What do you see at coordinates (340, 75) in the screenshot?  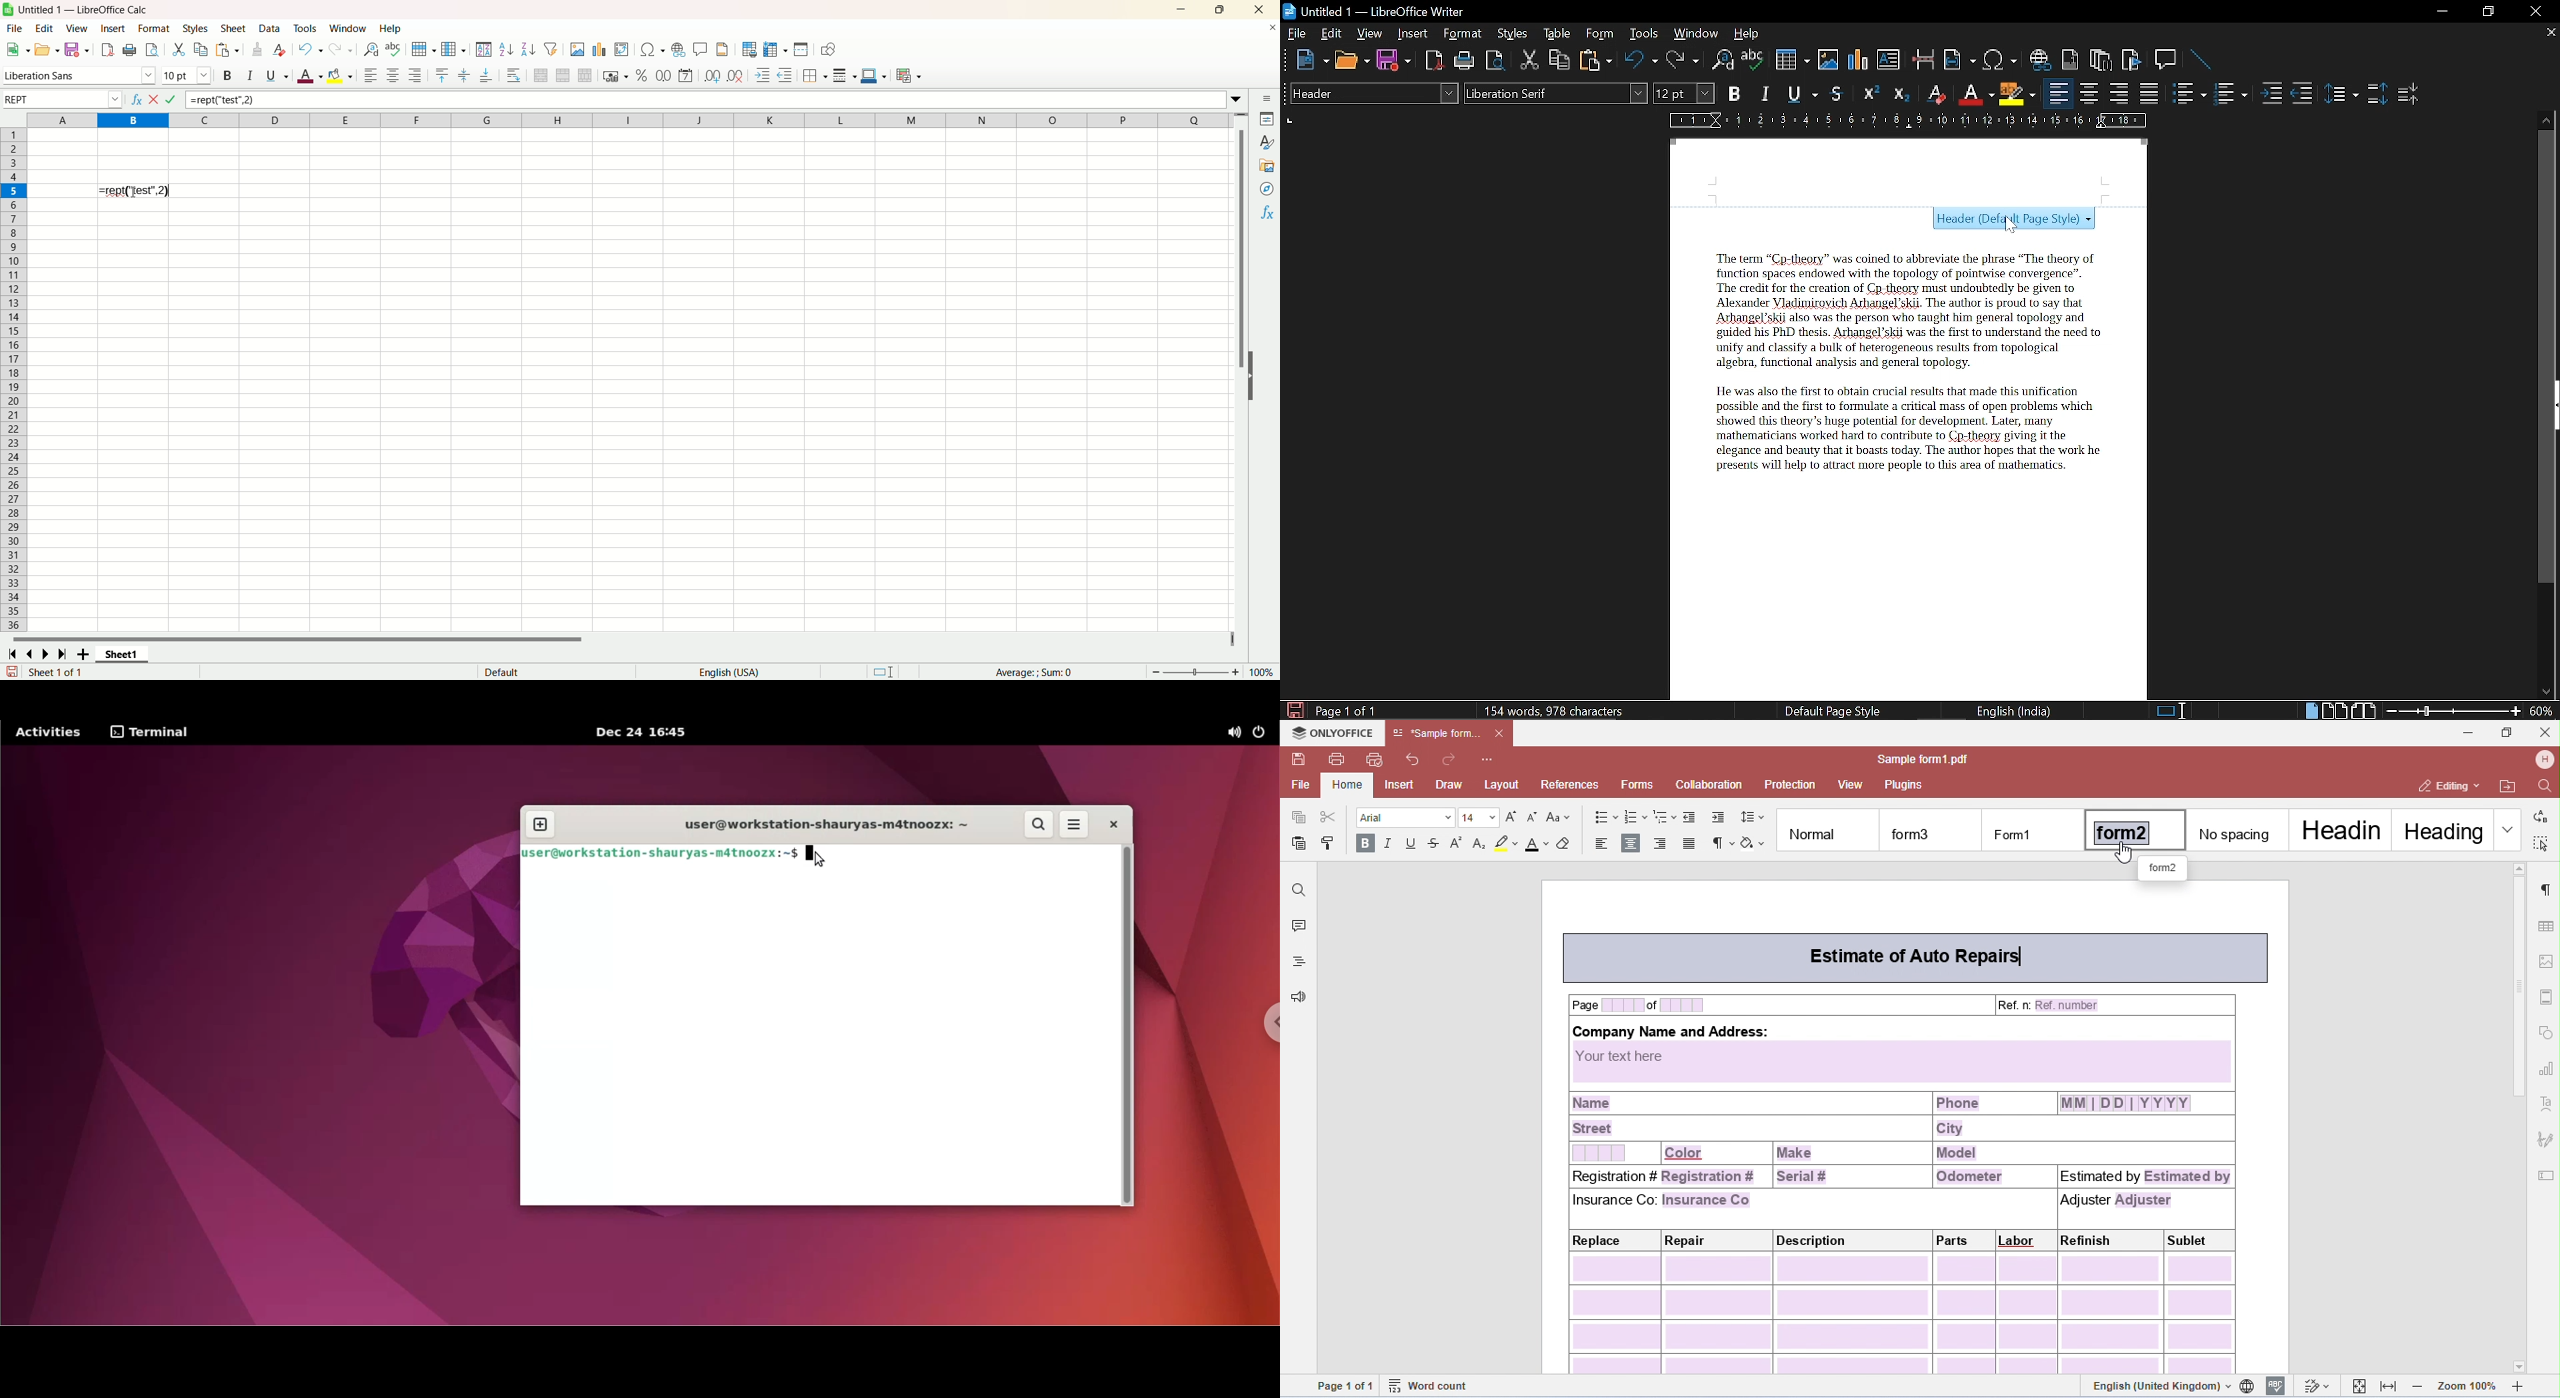 I see `background color` at bounding box center [340, 75].